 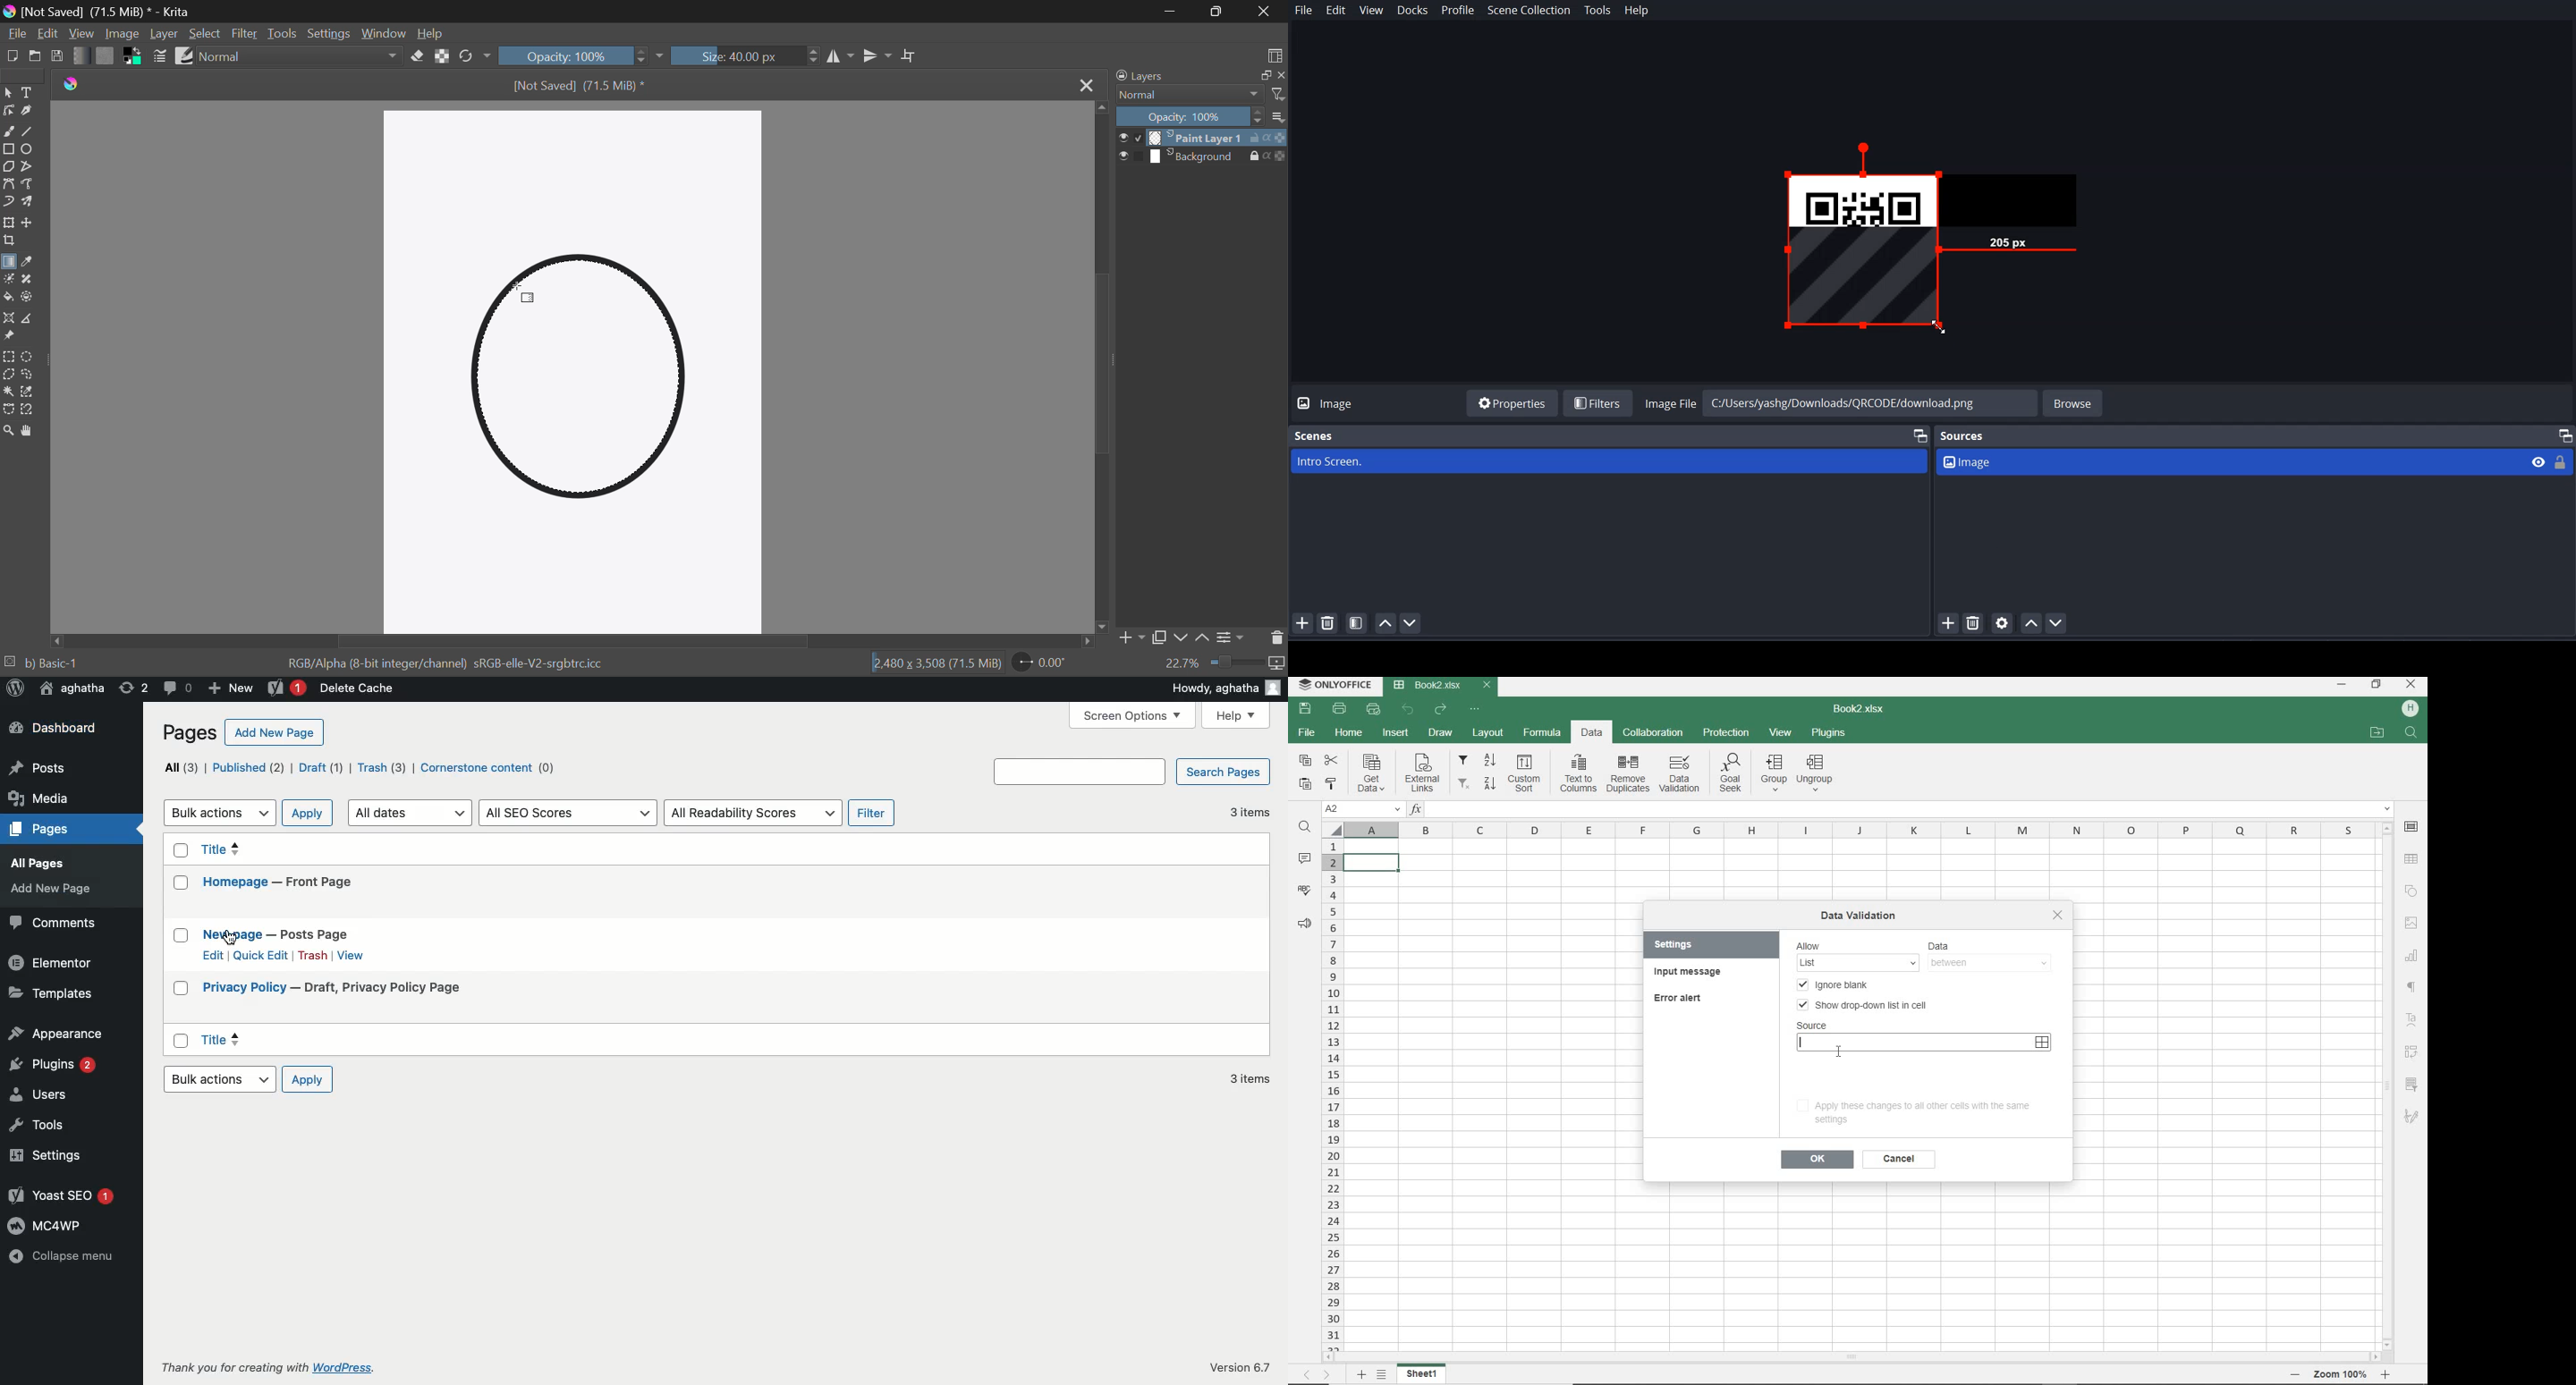 What do you see at coordinates (9, 317) in the screenshot?
I see `Assistant Tool` at bounding box center [9, 317].